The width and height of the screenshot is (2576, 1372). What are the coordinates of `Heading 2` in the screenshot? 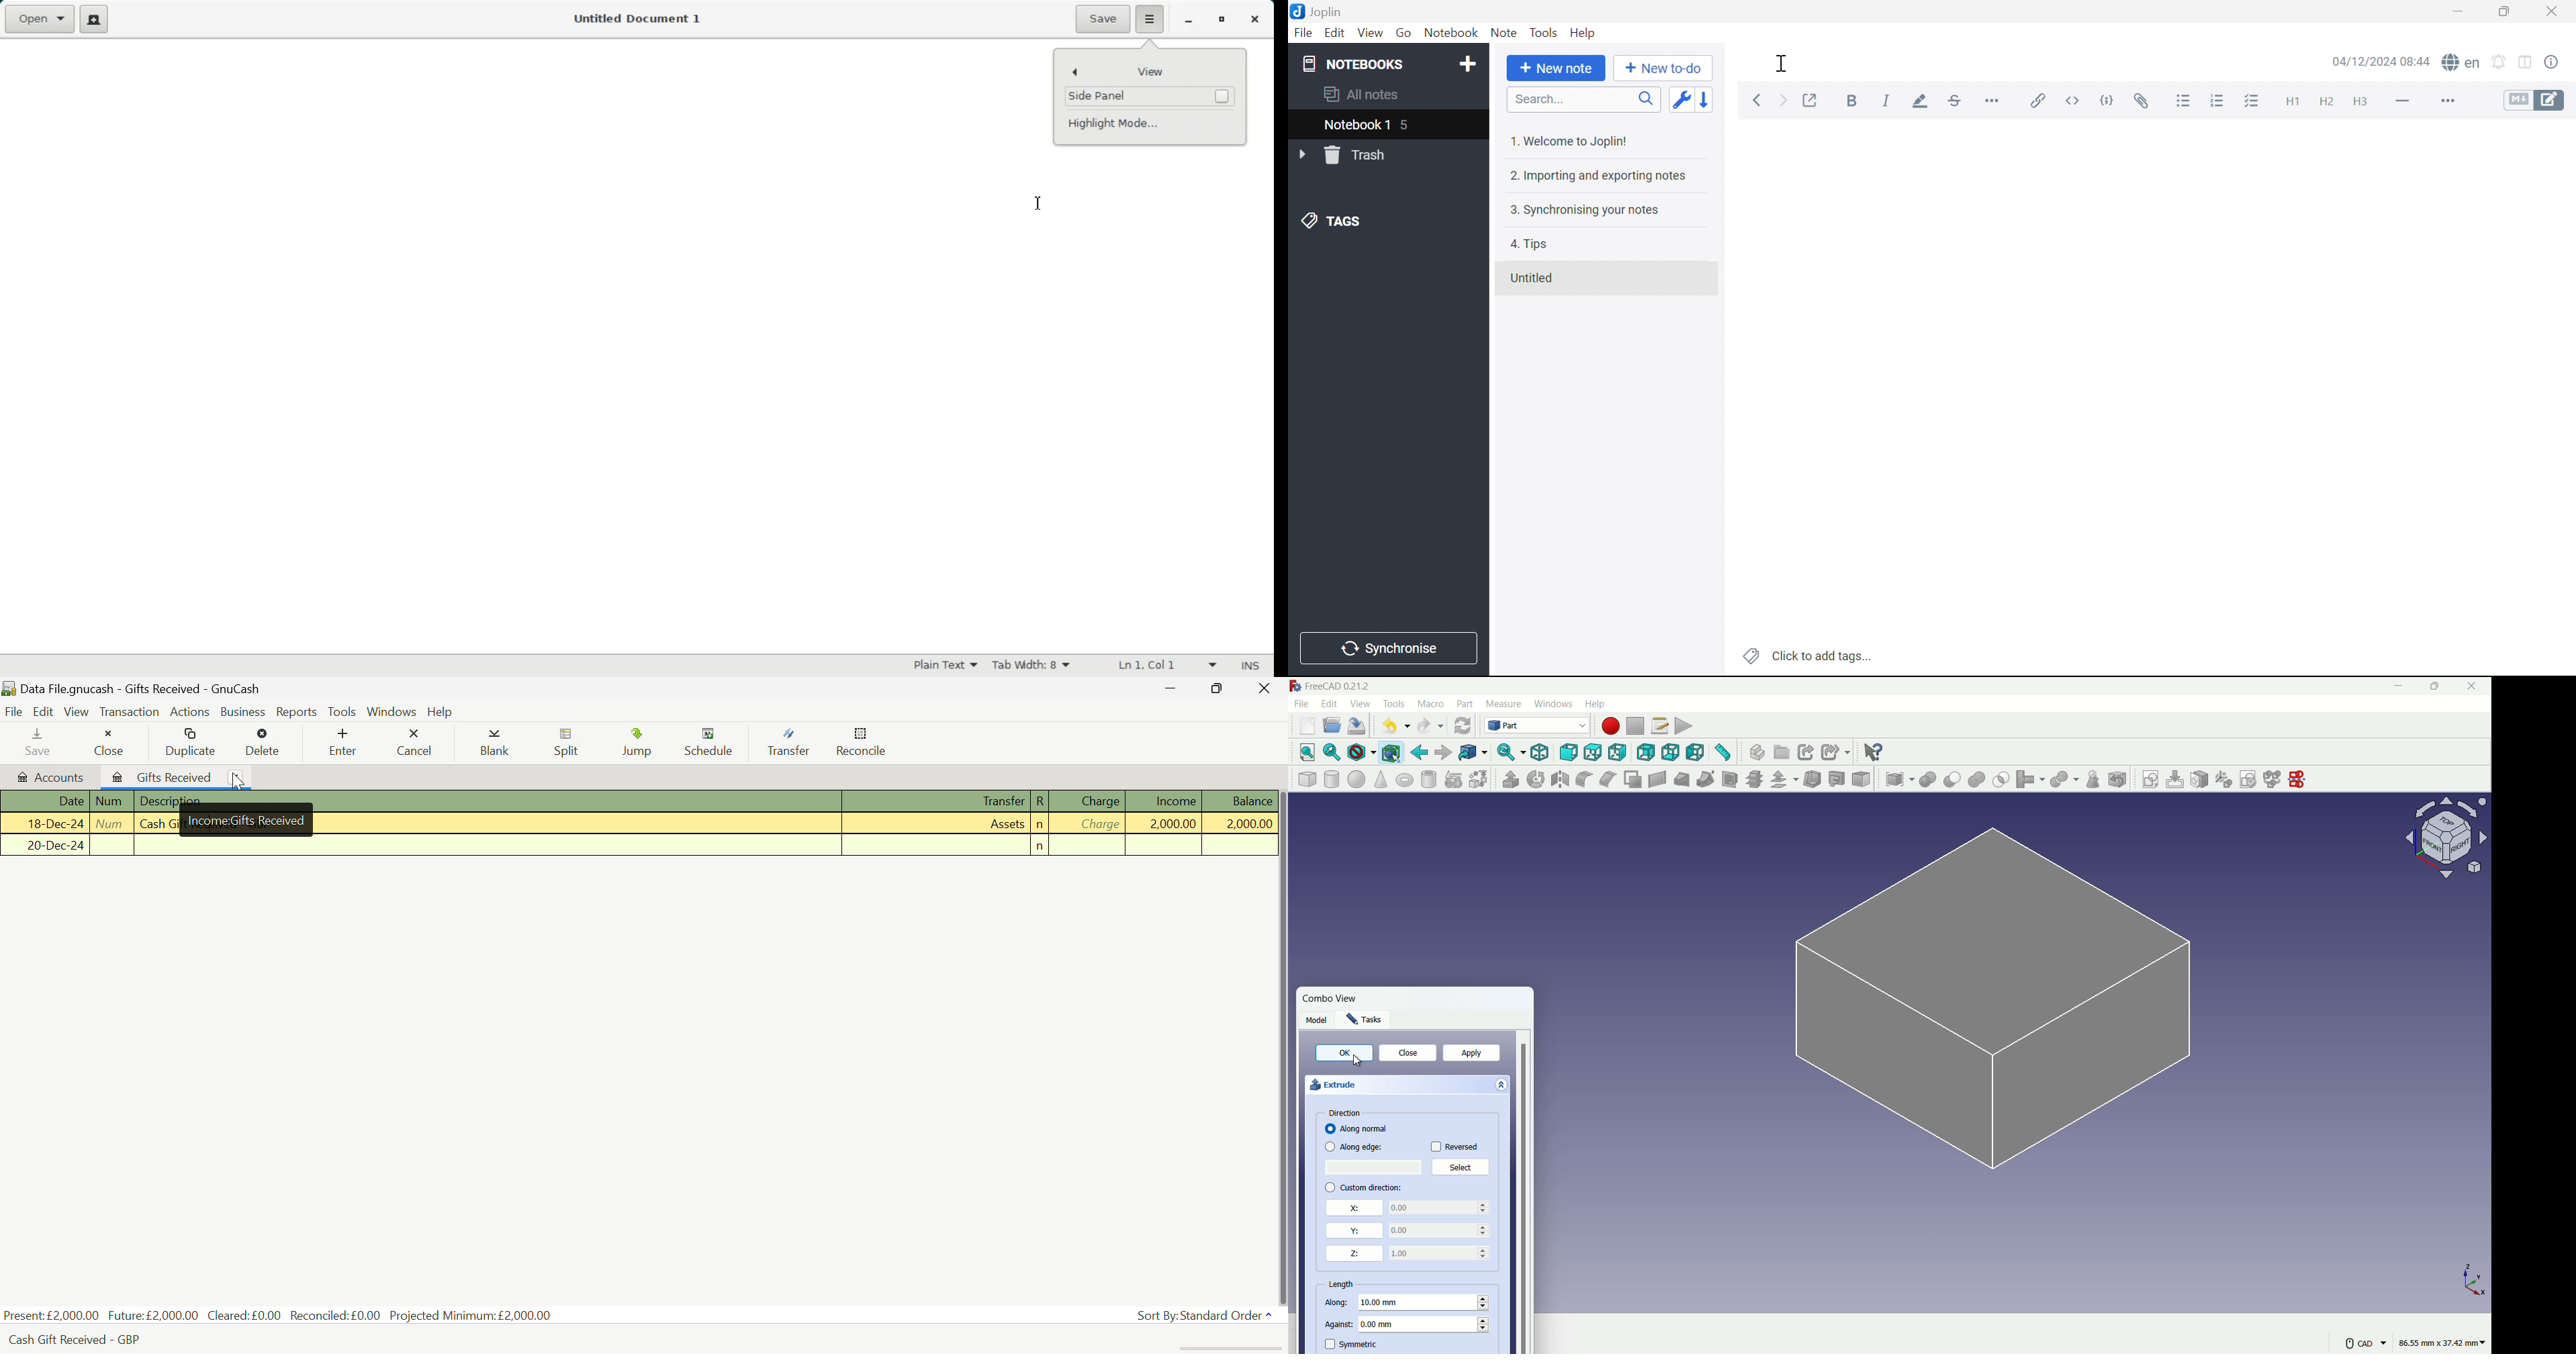 It's located at (2327, 102).